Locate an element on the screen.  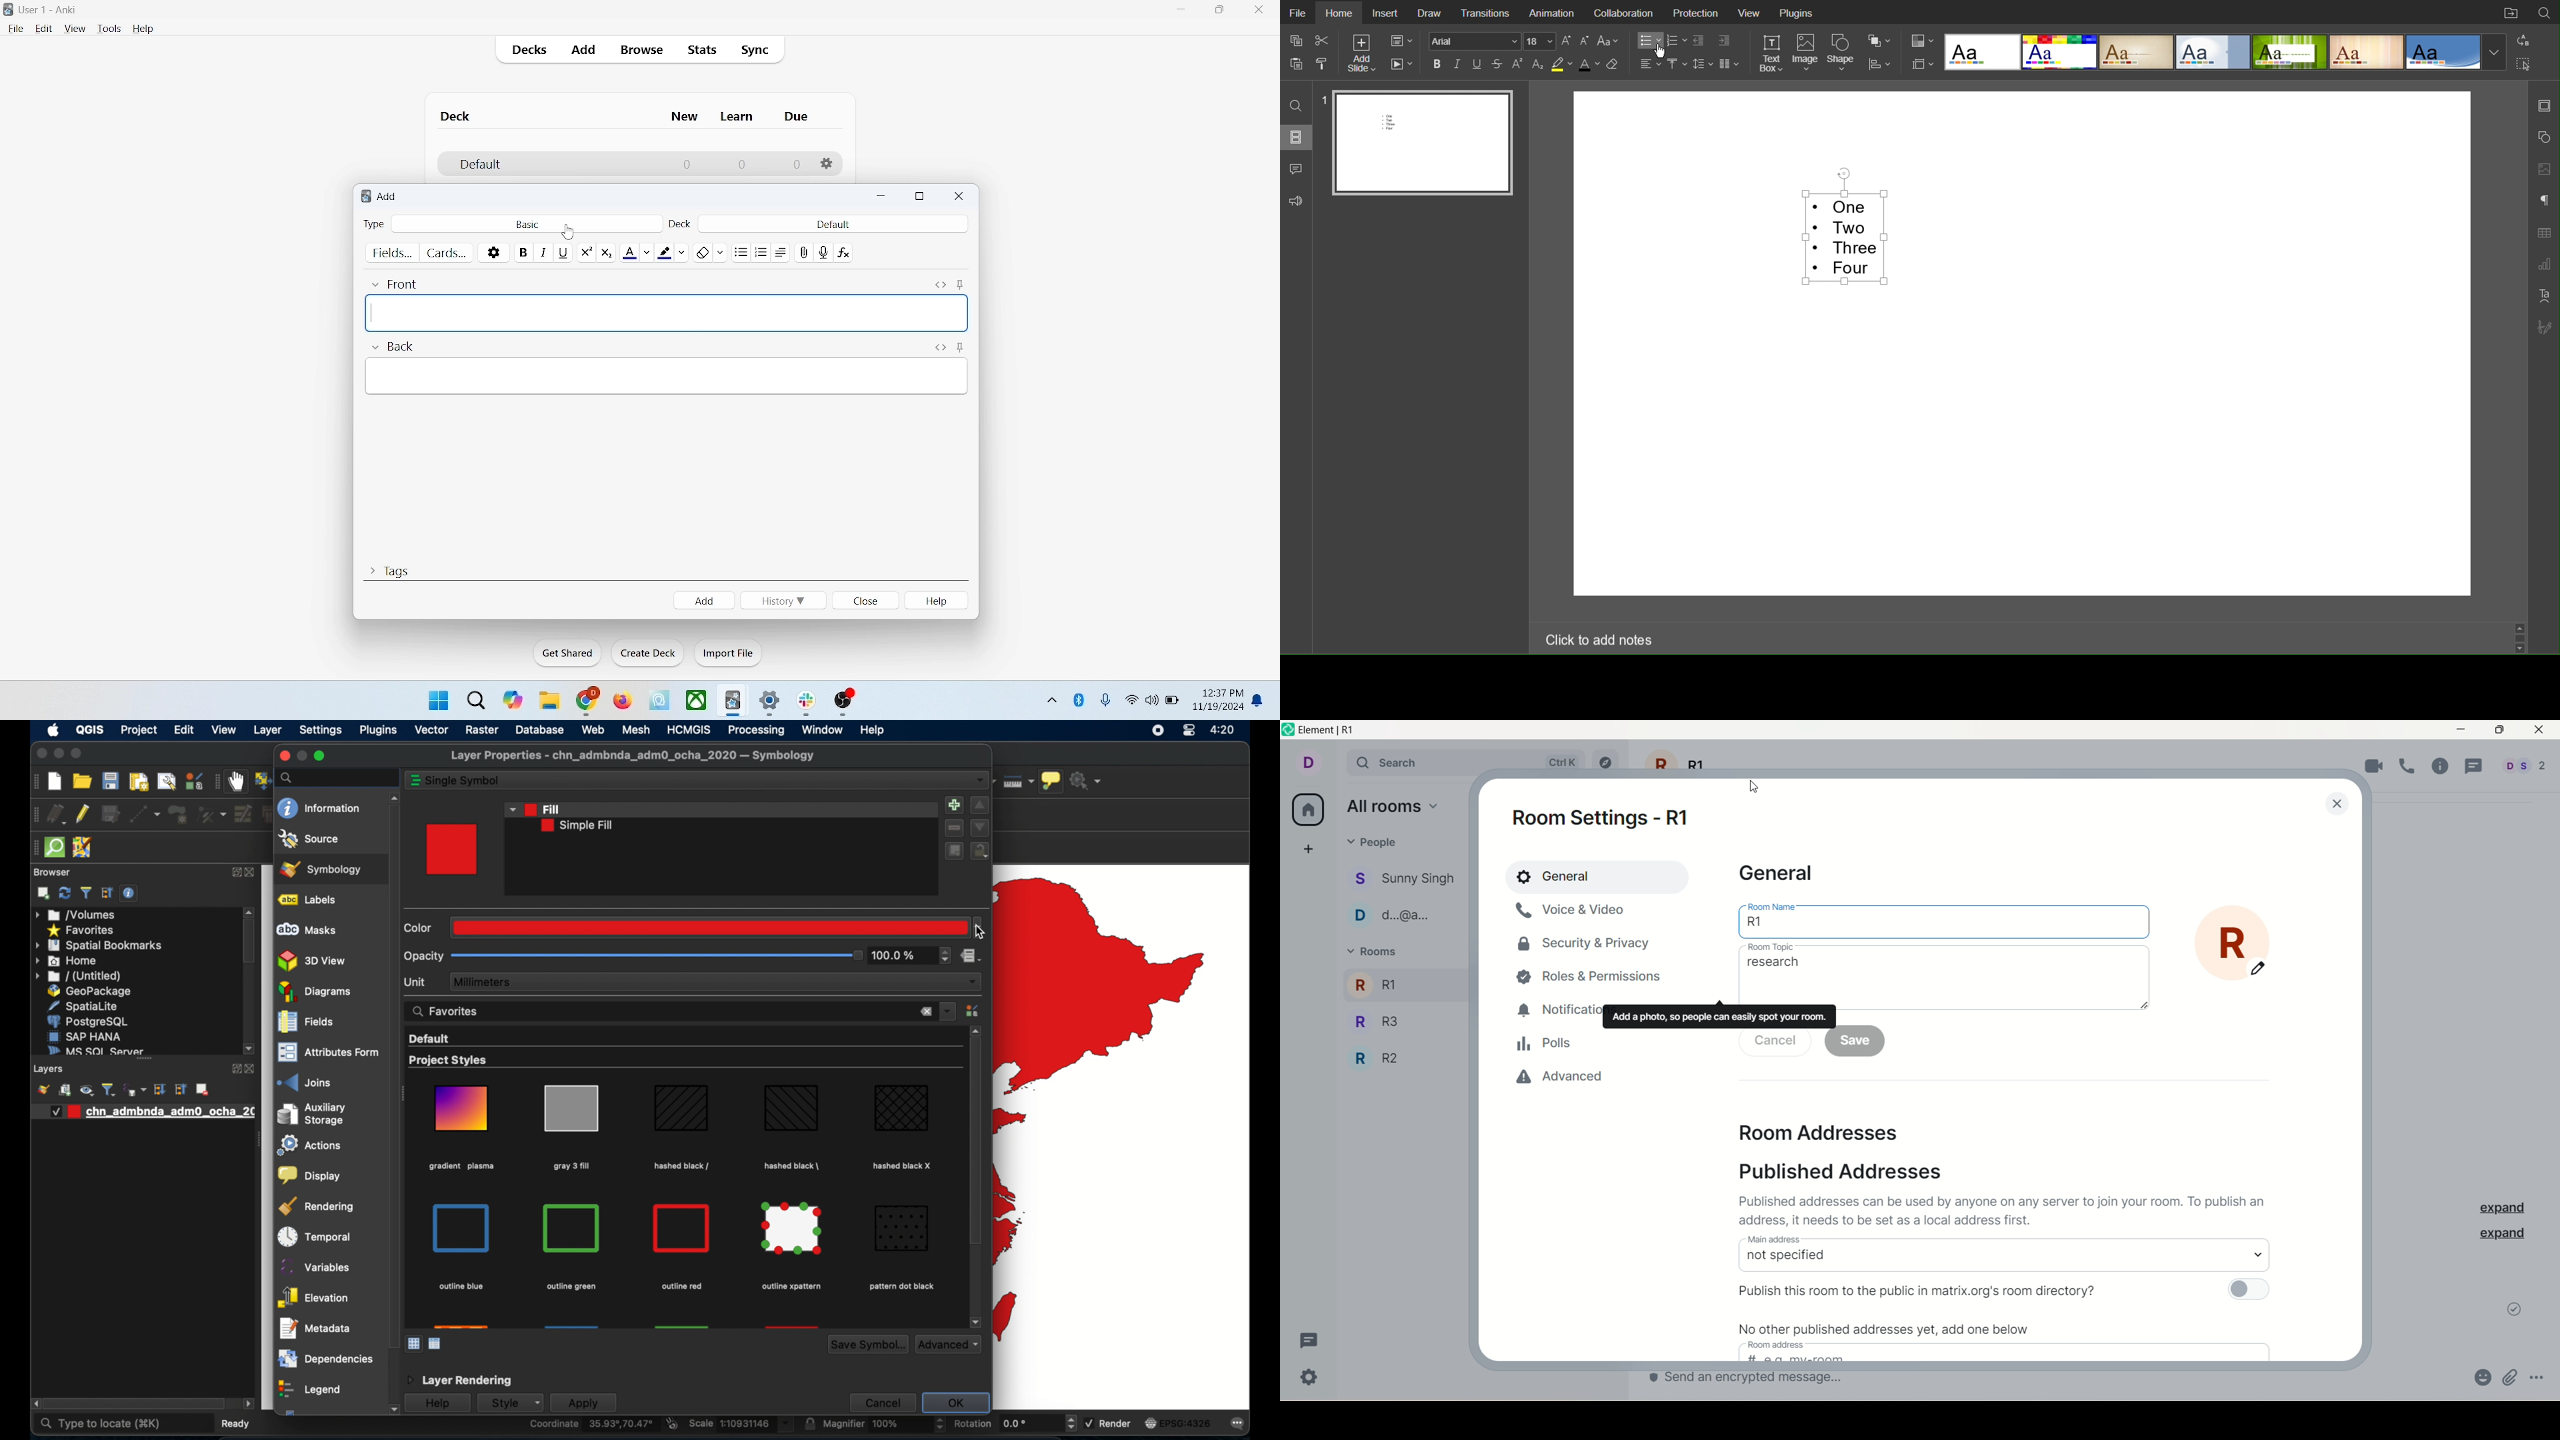
people is located at coordinates (1375, 844).